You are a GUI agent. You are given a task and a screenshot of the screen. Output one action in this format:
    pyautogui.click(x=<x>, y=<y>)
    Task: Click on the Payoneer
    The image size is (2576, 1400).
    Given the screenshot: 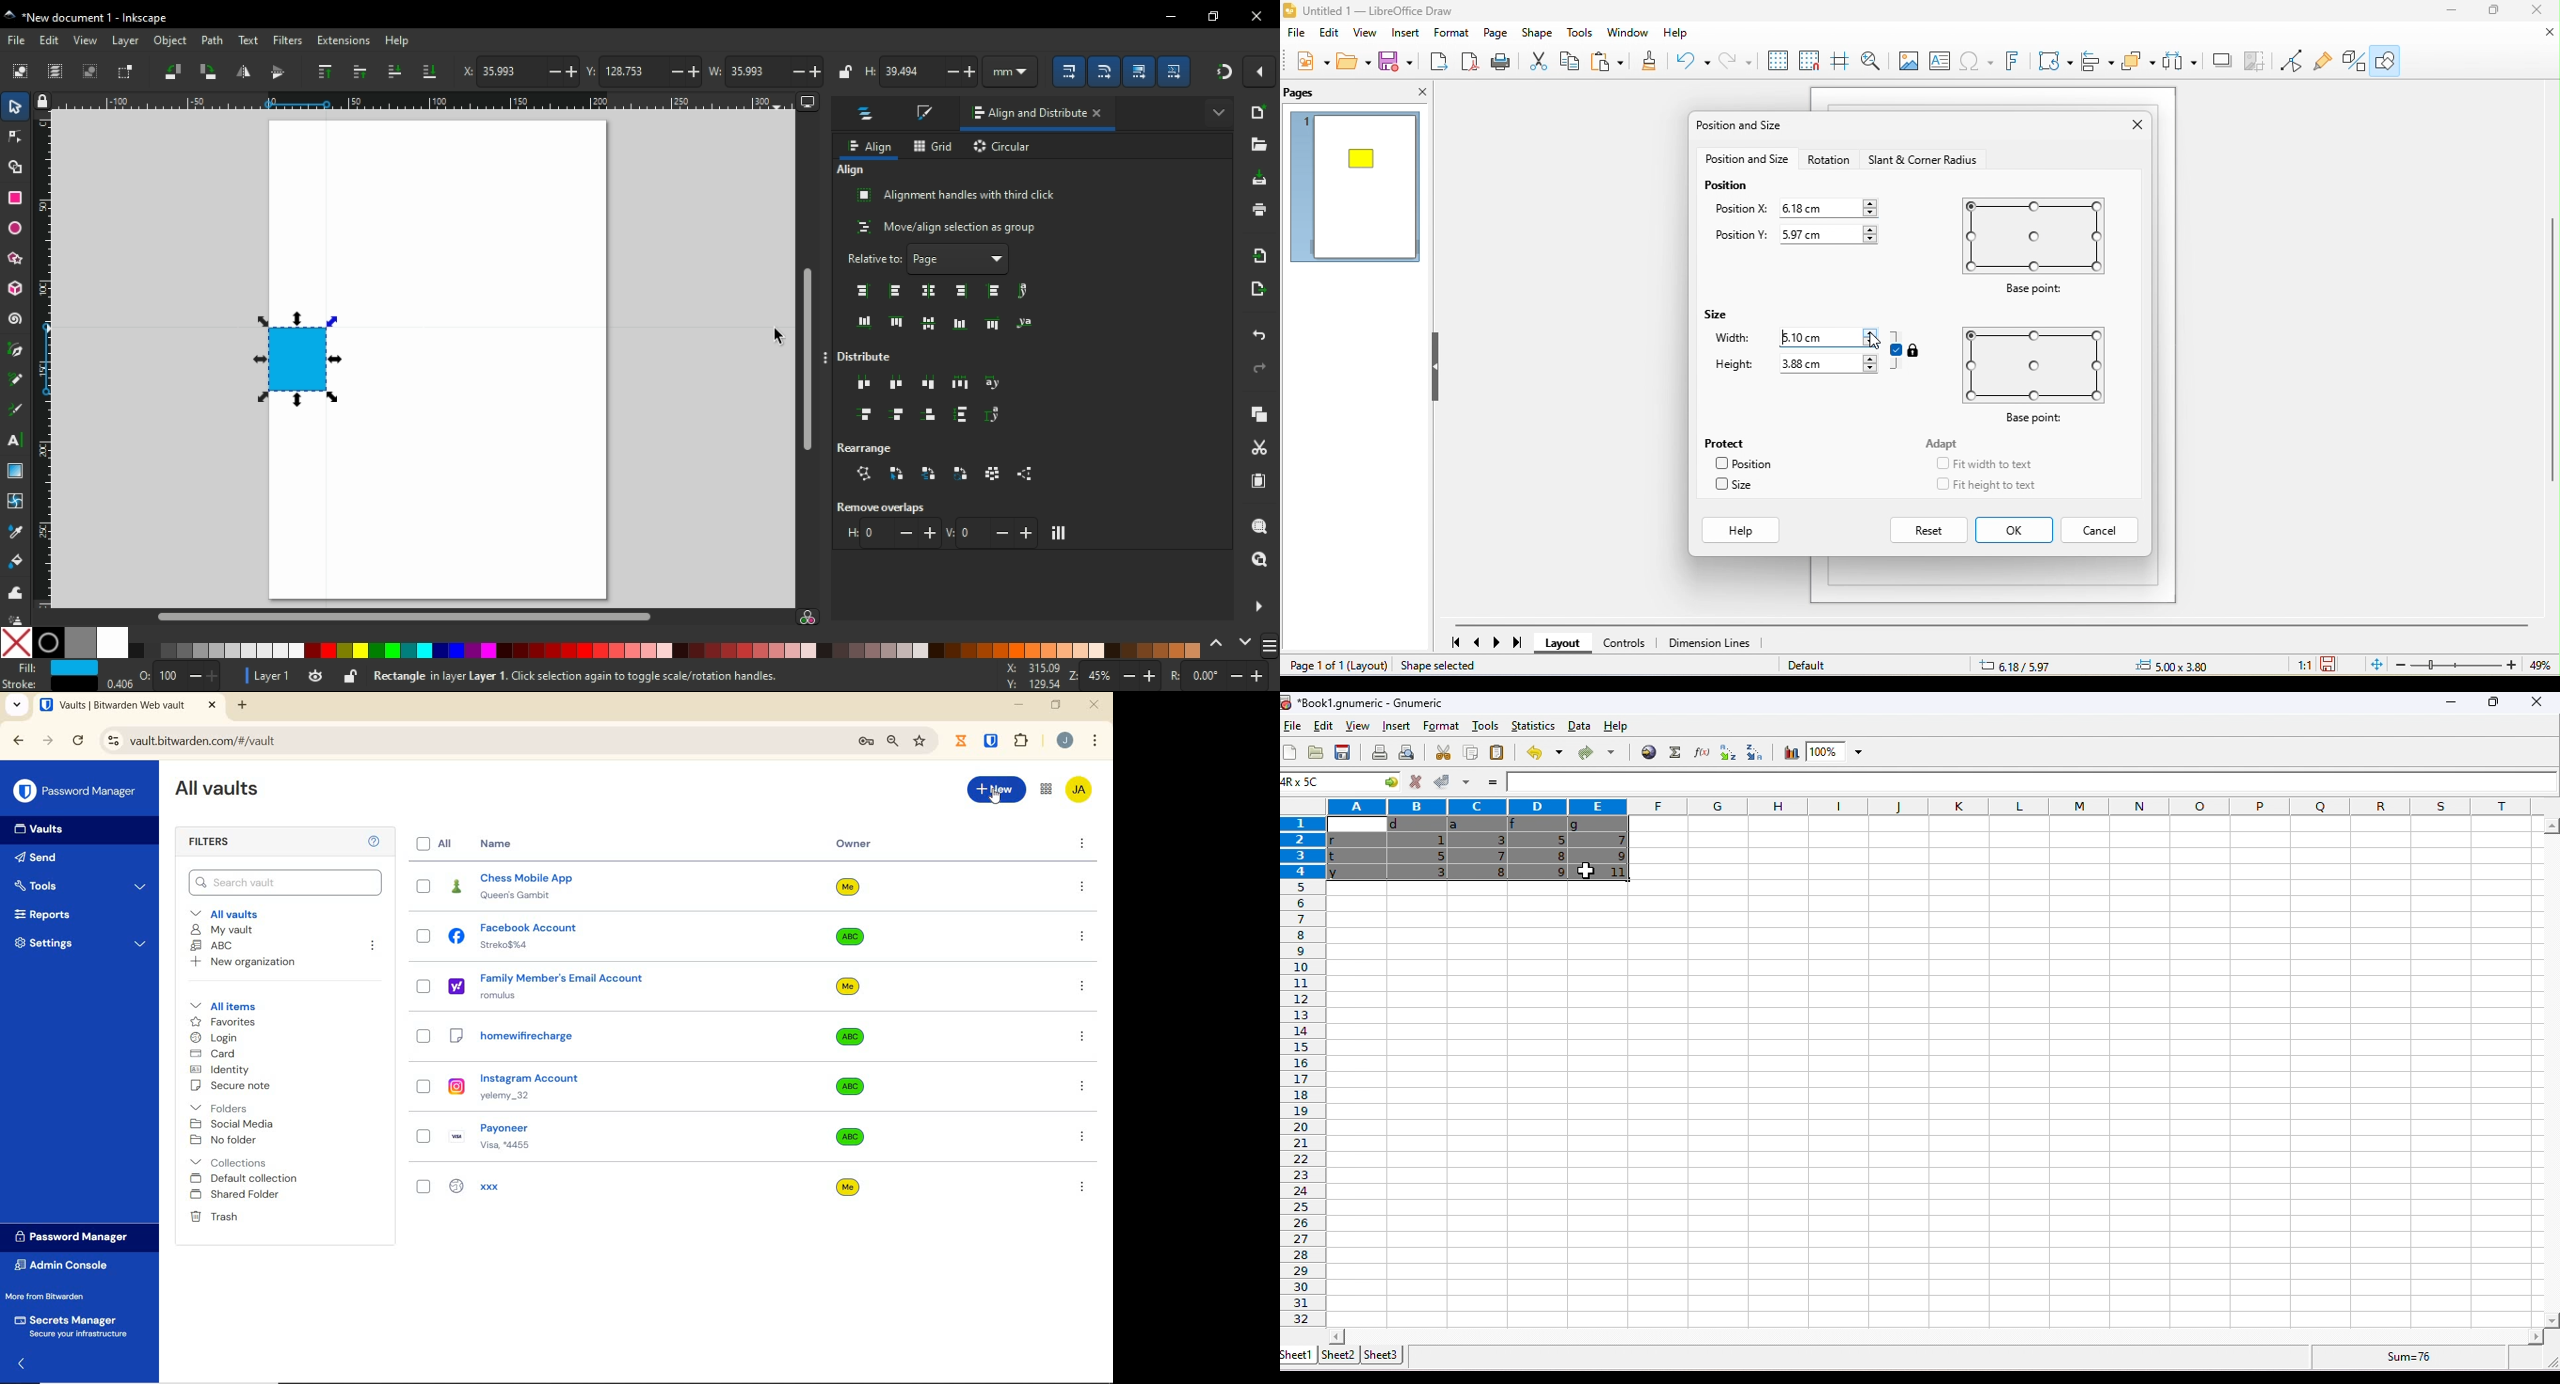 What is the action you would take?
    pyautogui.click(x=543, y=1134)
    